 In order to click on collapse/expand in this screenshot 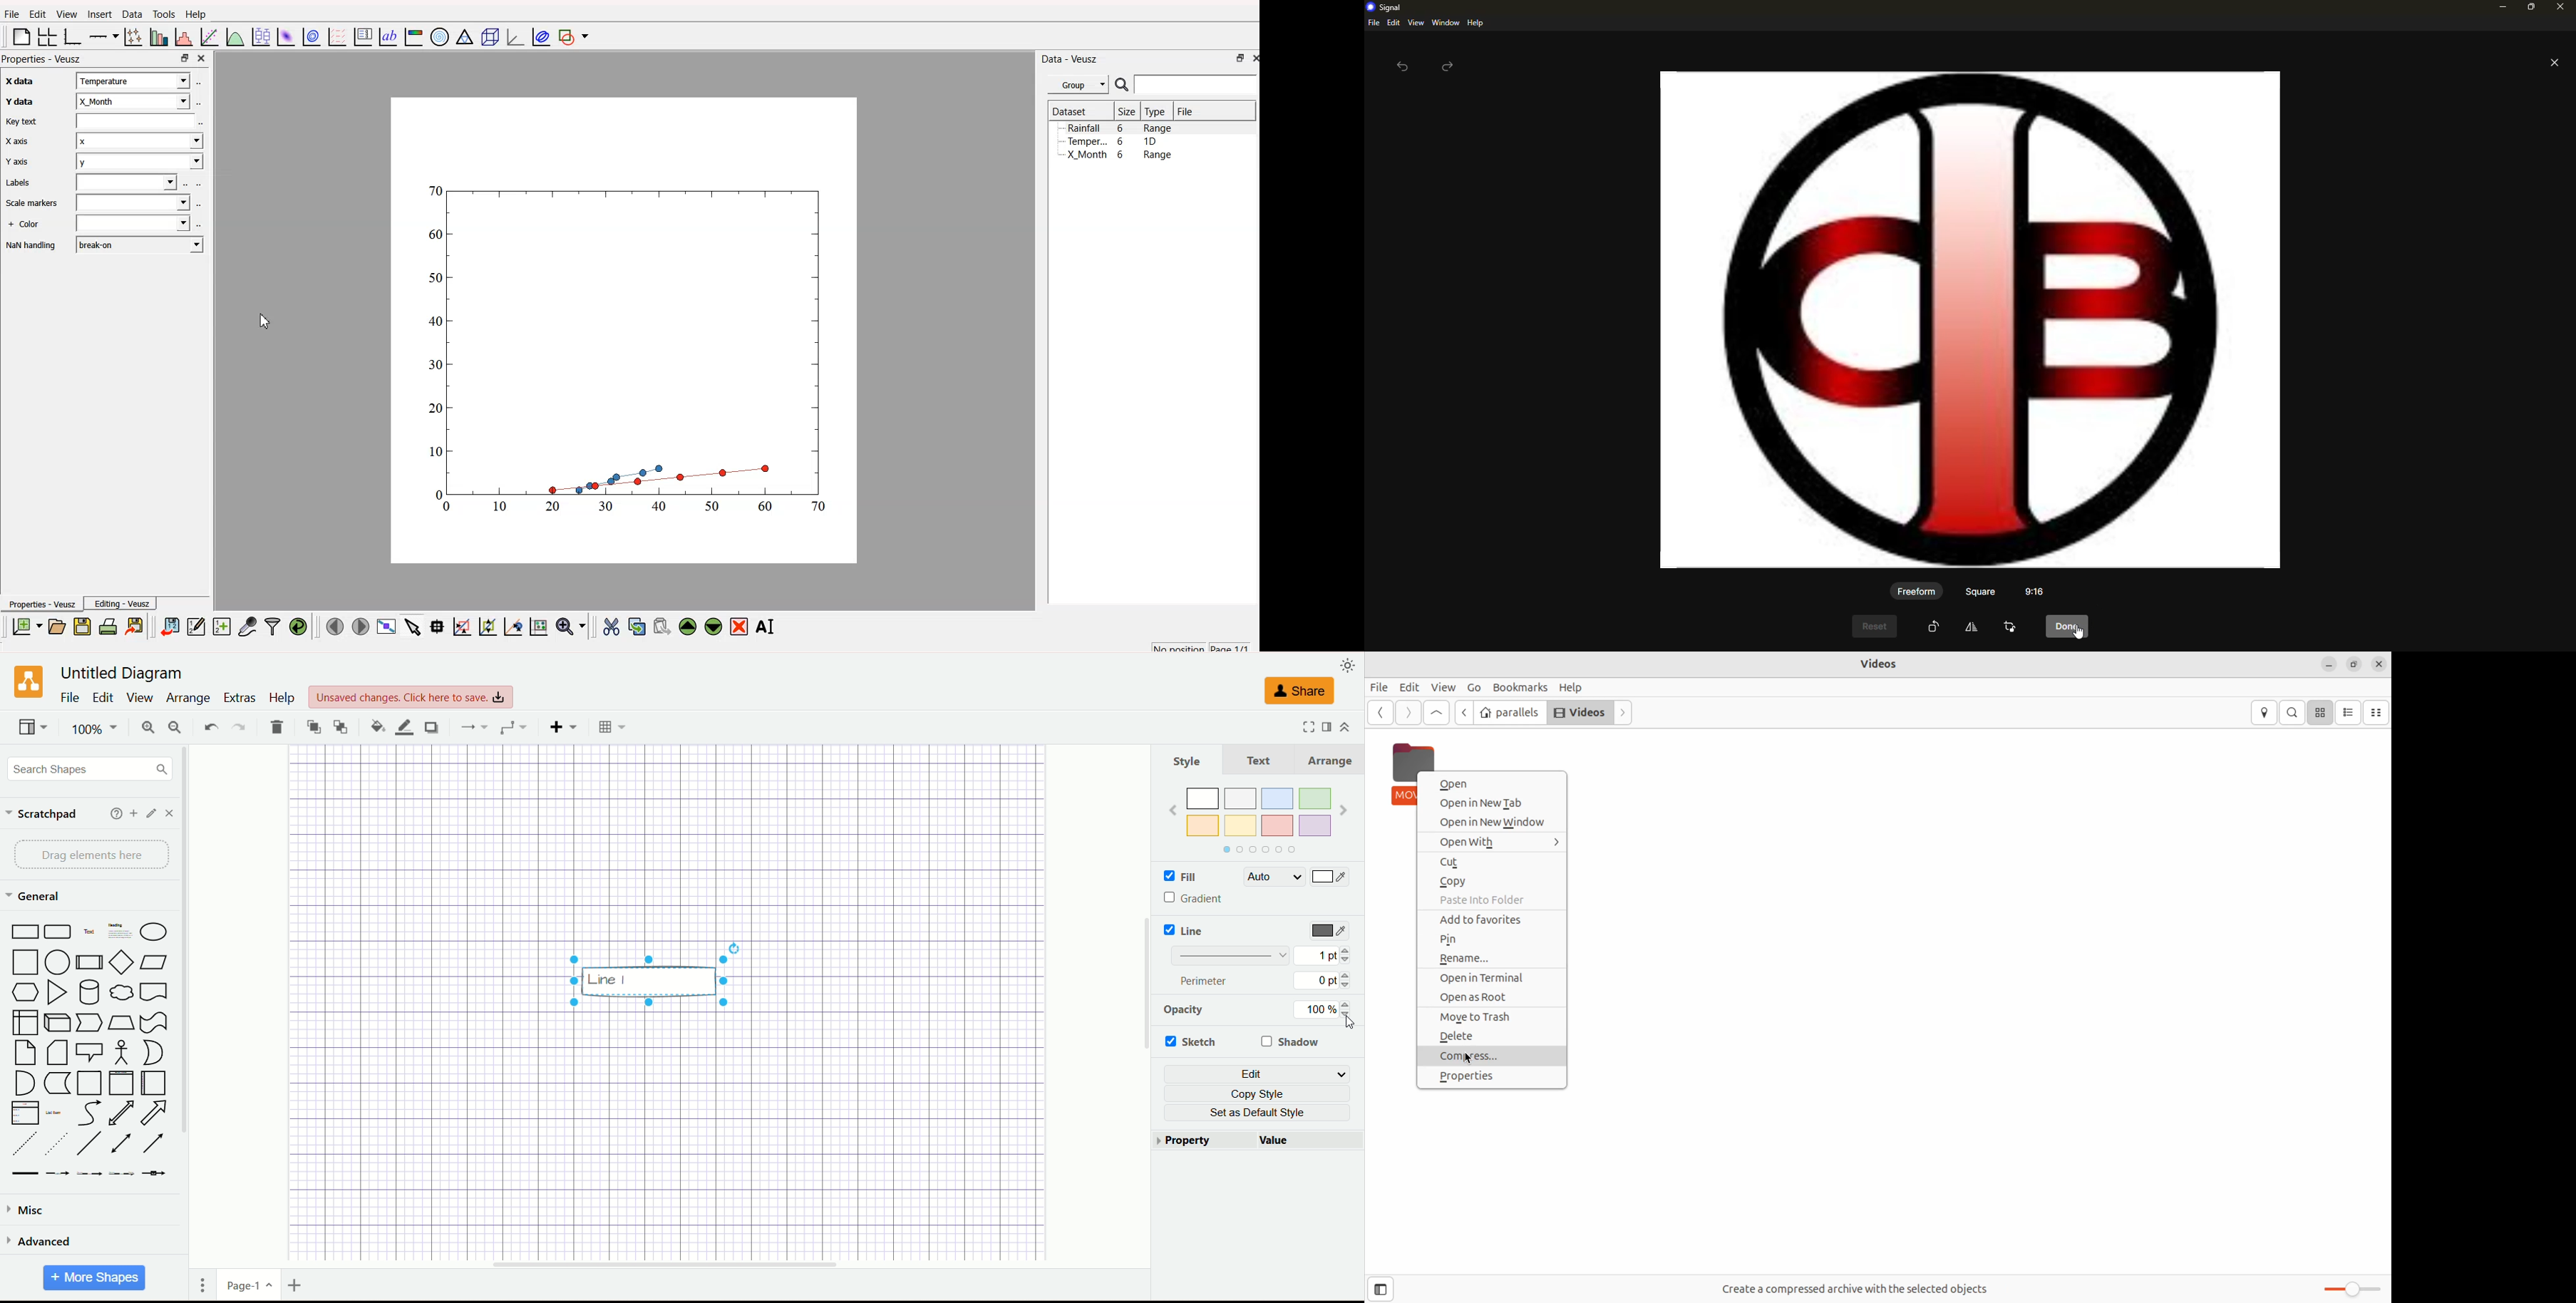, I will do `click(1351, 729)`.